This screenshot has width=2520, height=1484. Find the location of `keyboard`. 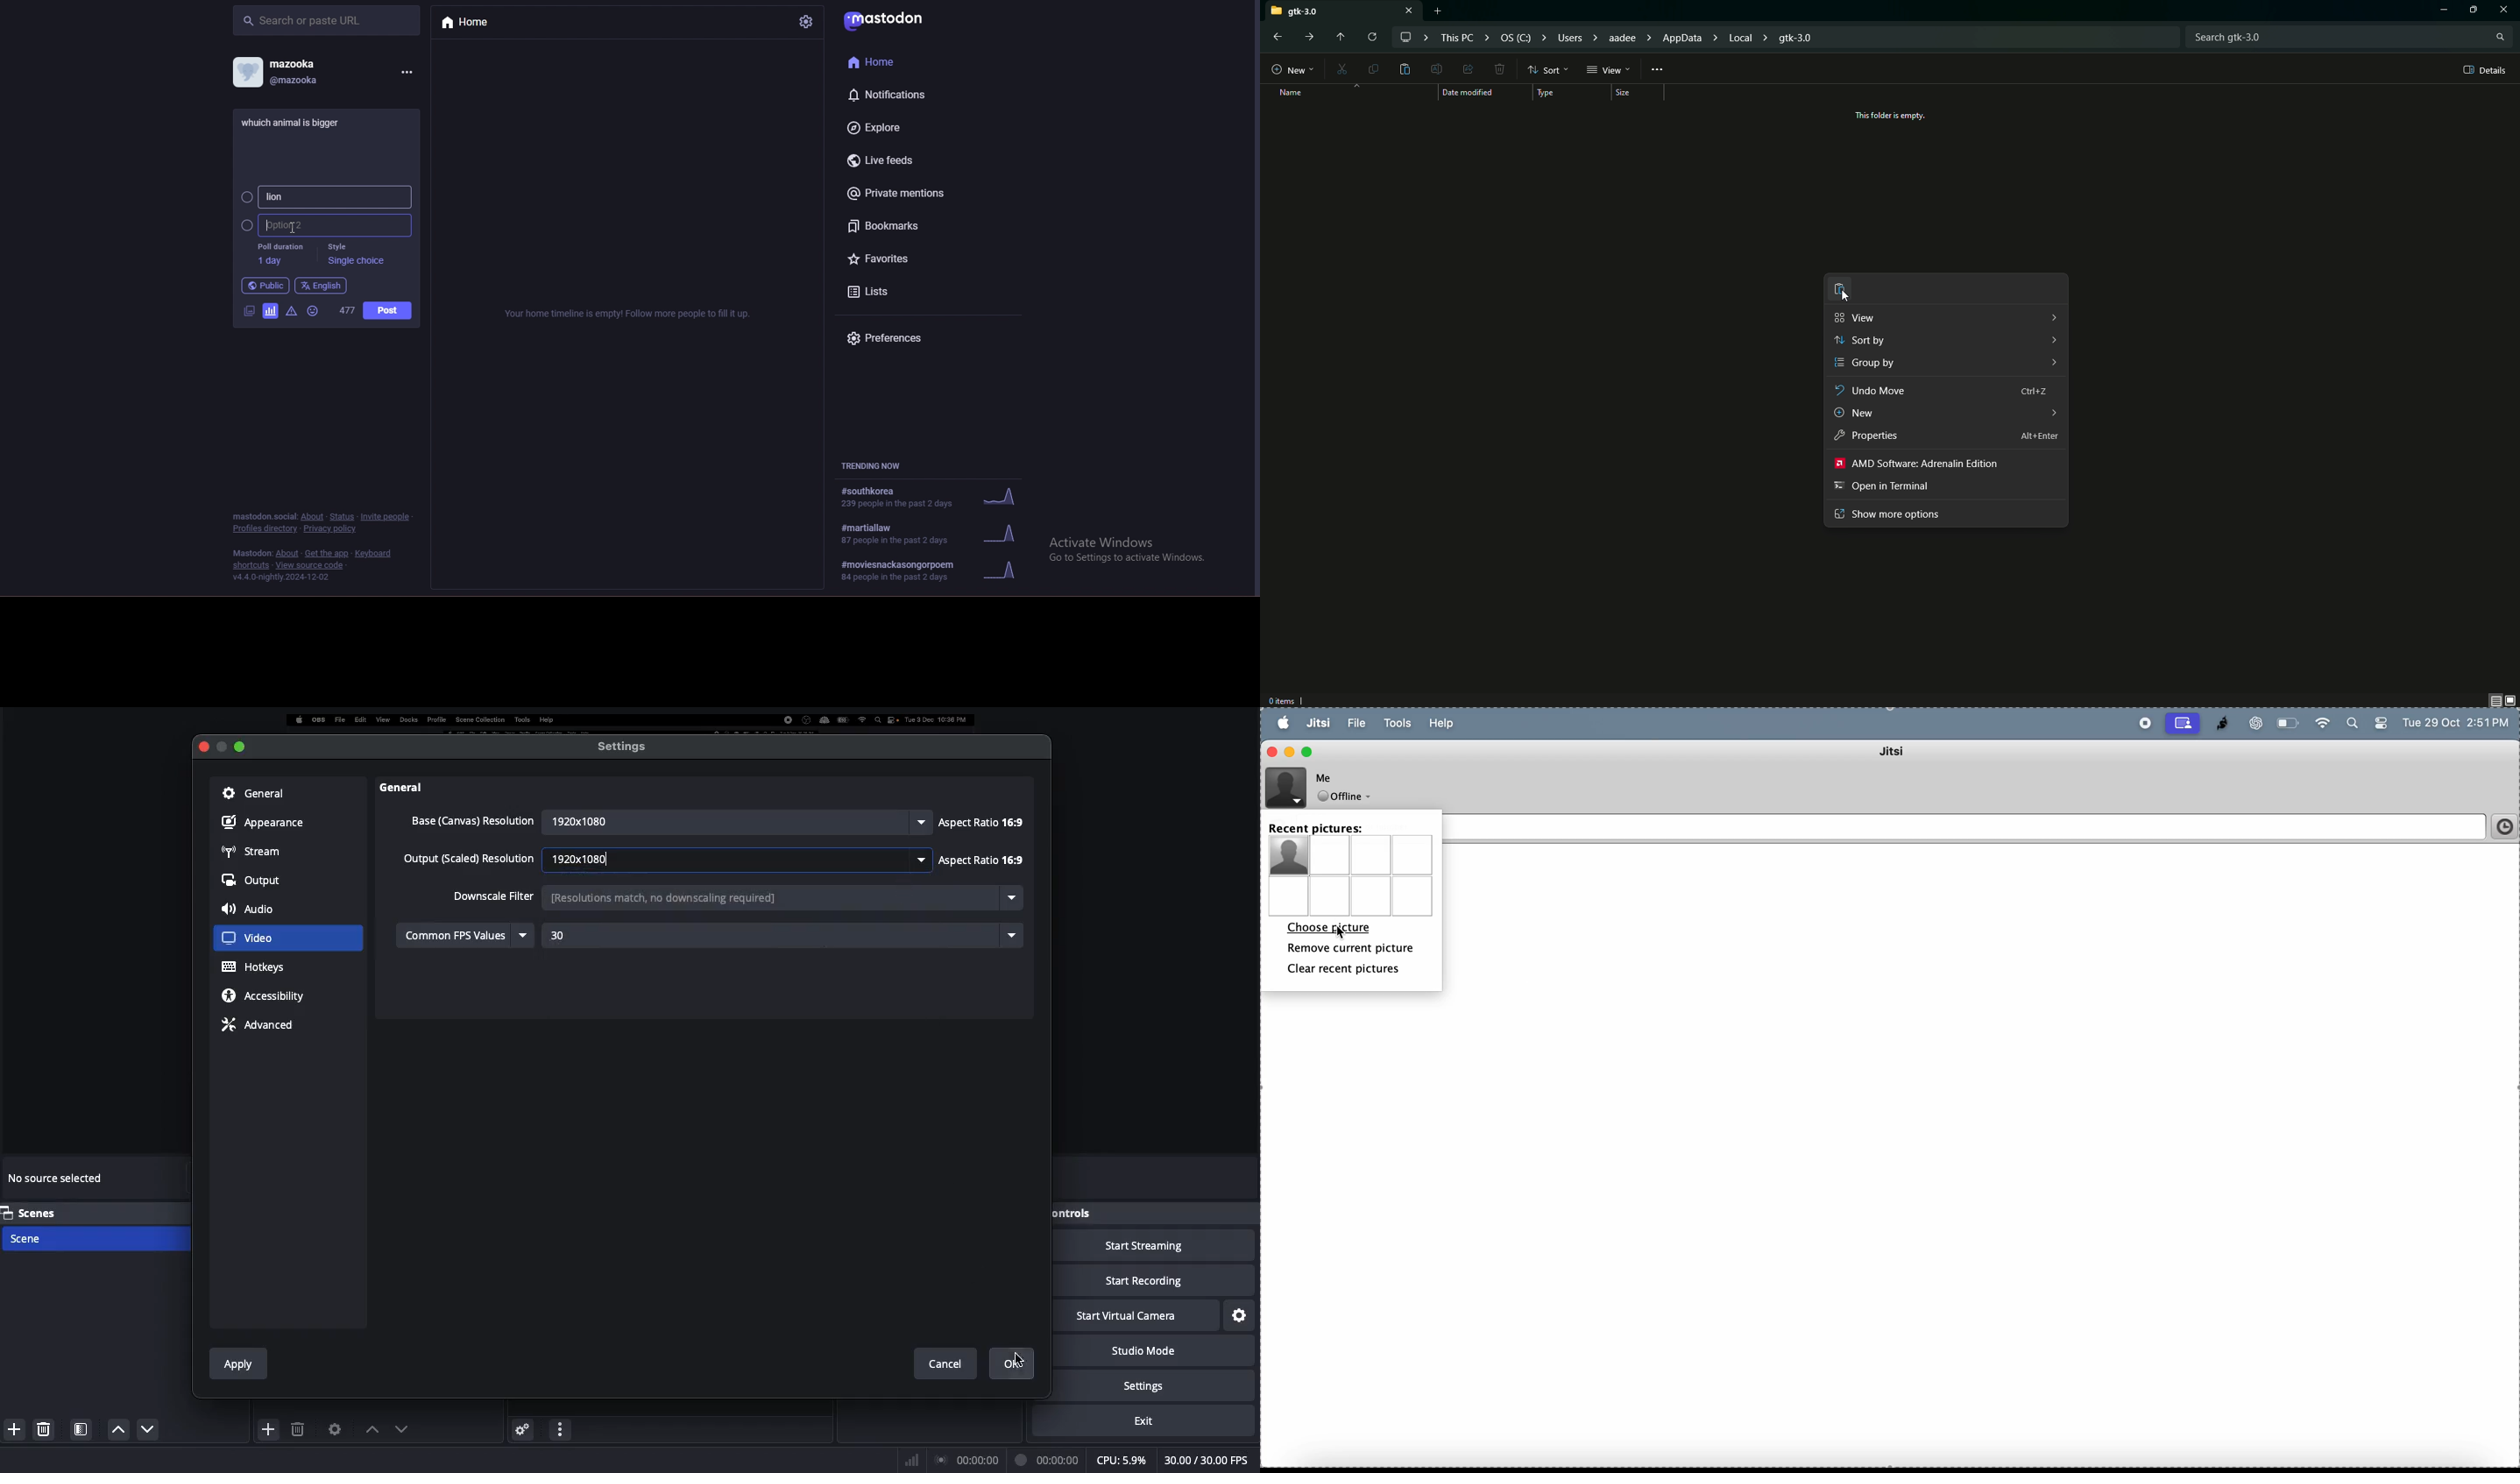

keyboard is located at coordinates (375, 554).